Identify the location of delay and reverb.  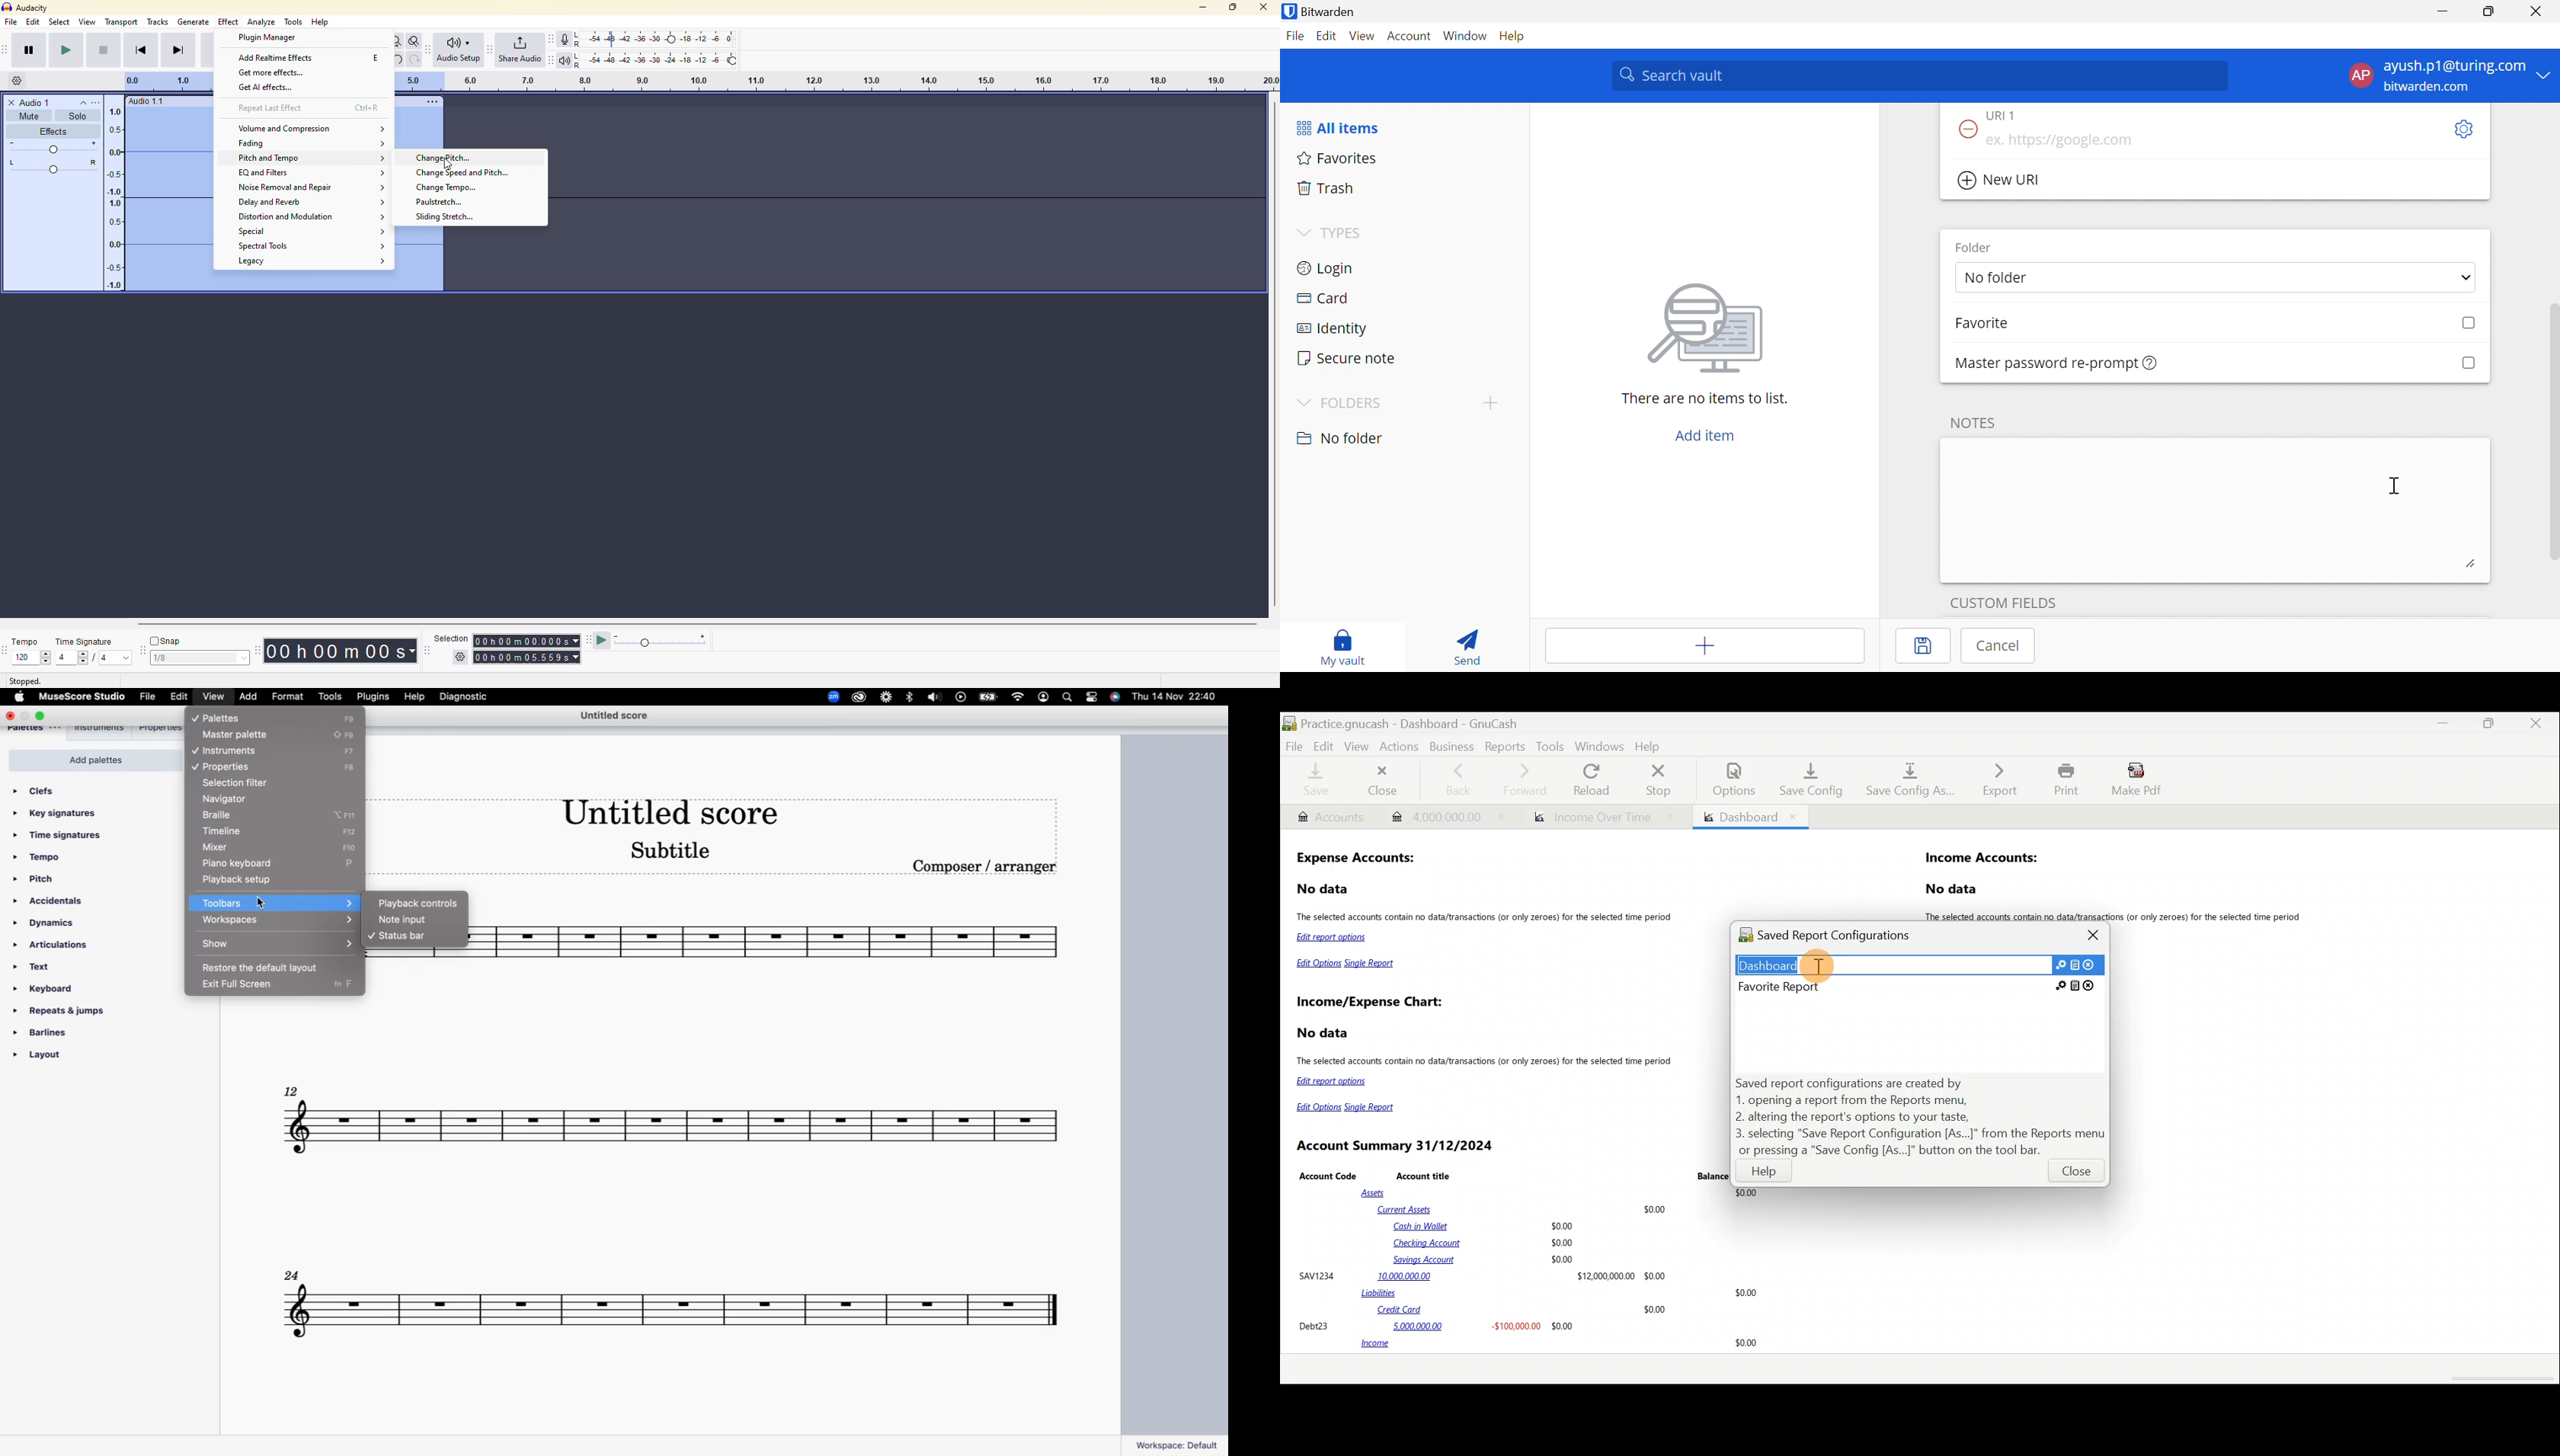
(273, 203).